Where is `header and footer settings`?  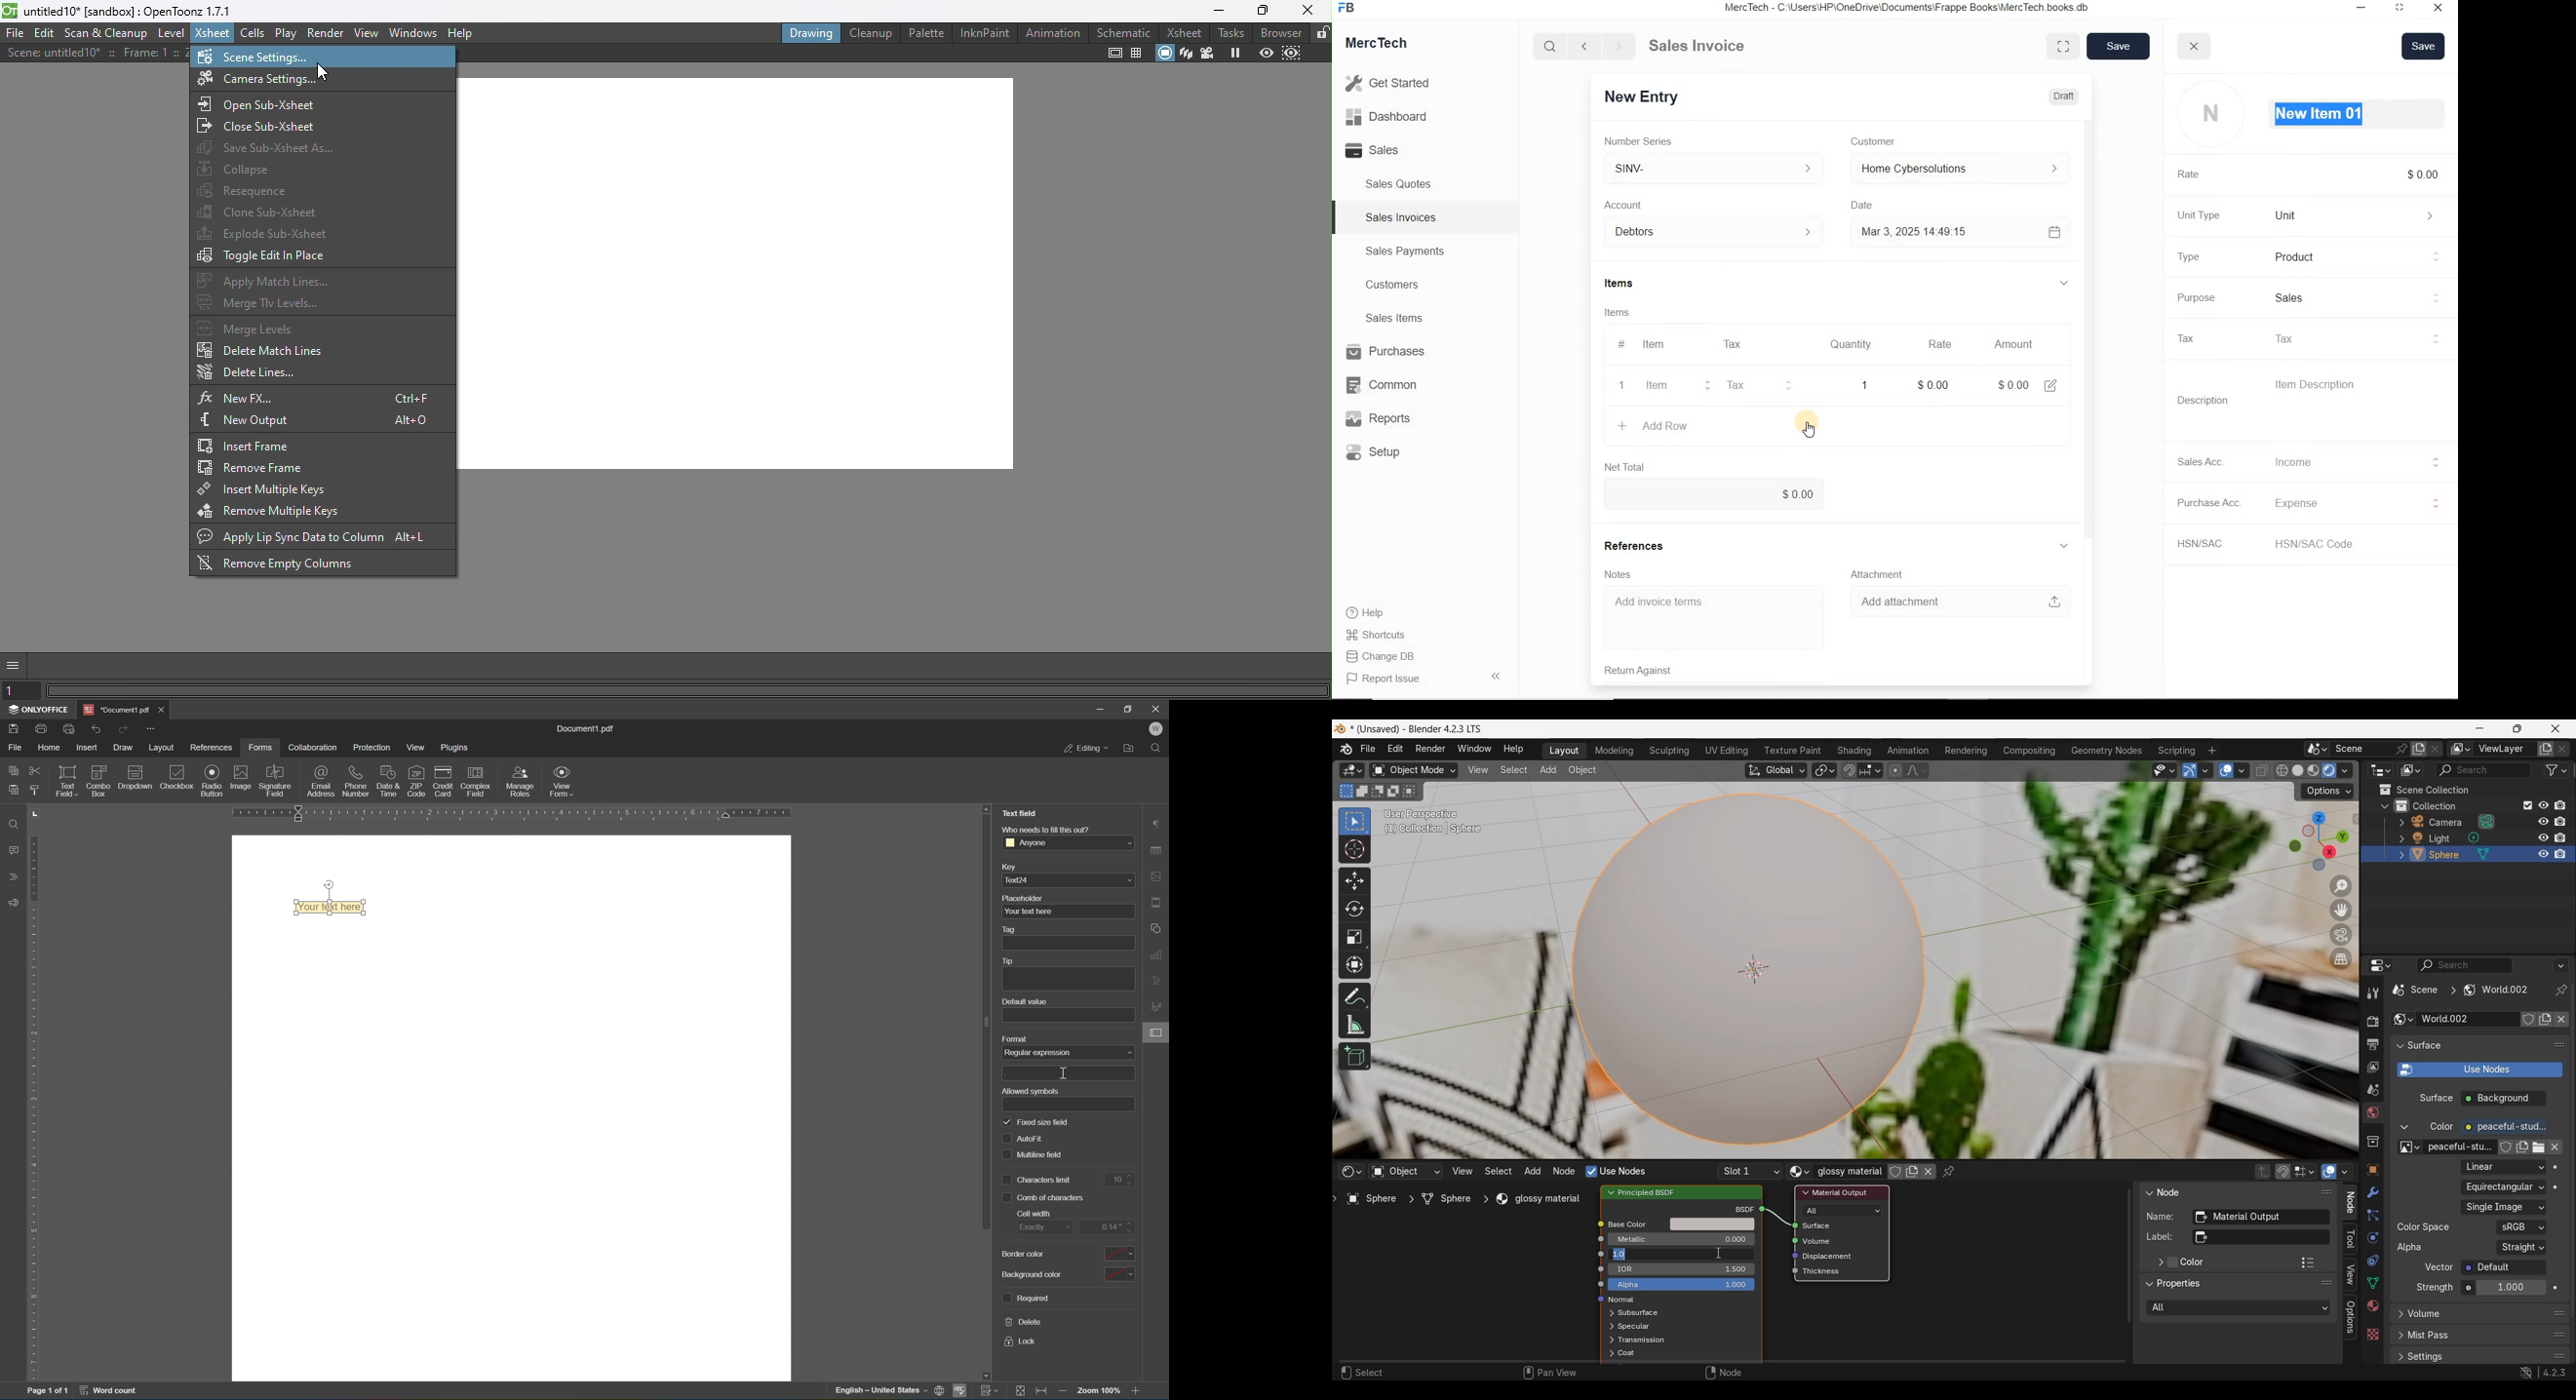 header and footer settings is located at coordinates (1160, 902).